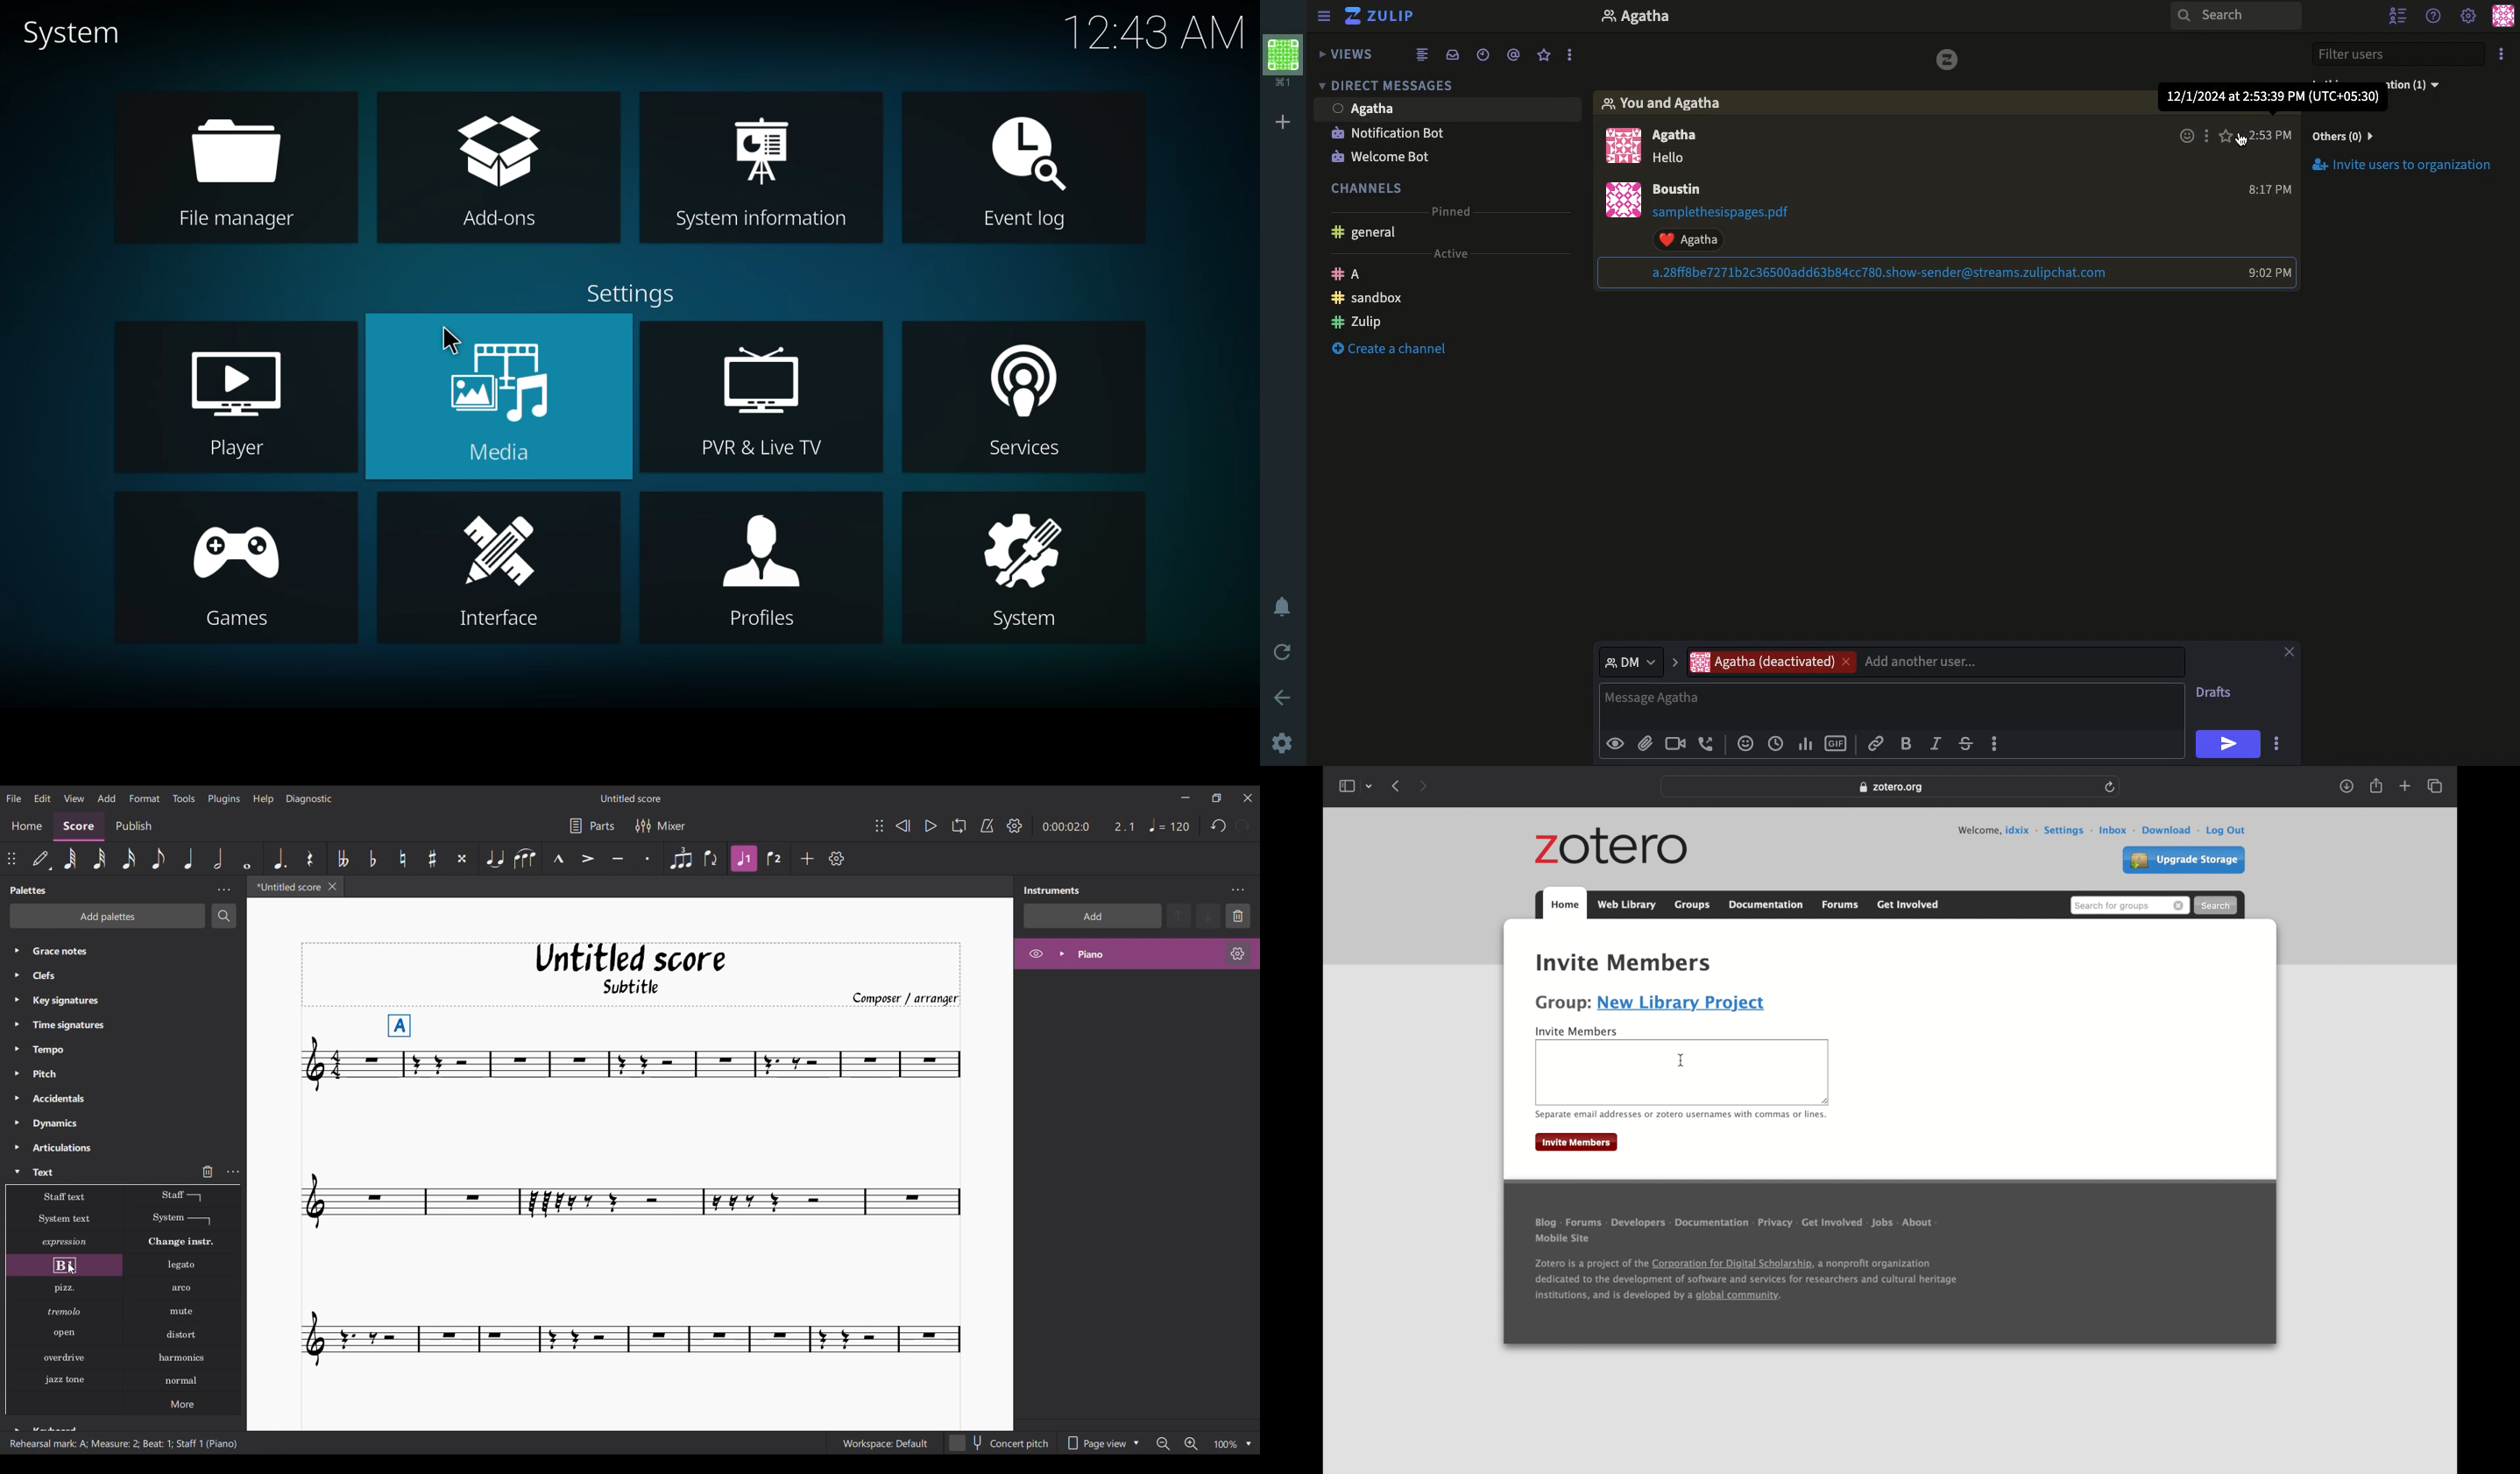  I want to click on Tag, so click(1513, 55).